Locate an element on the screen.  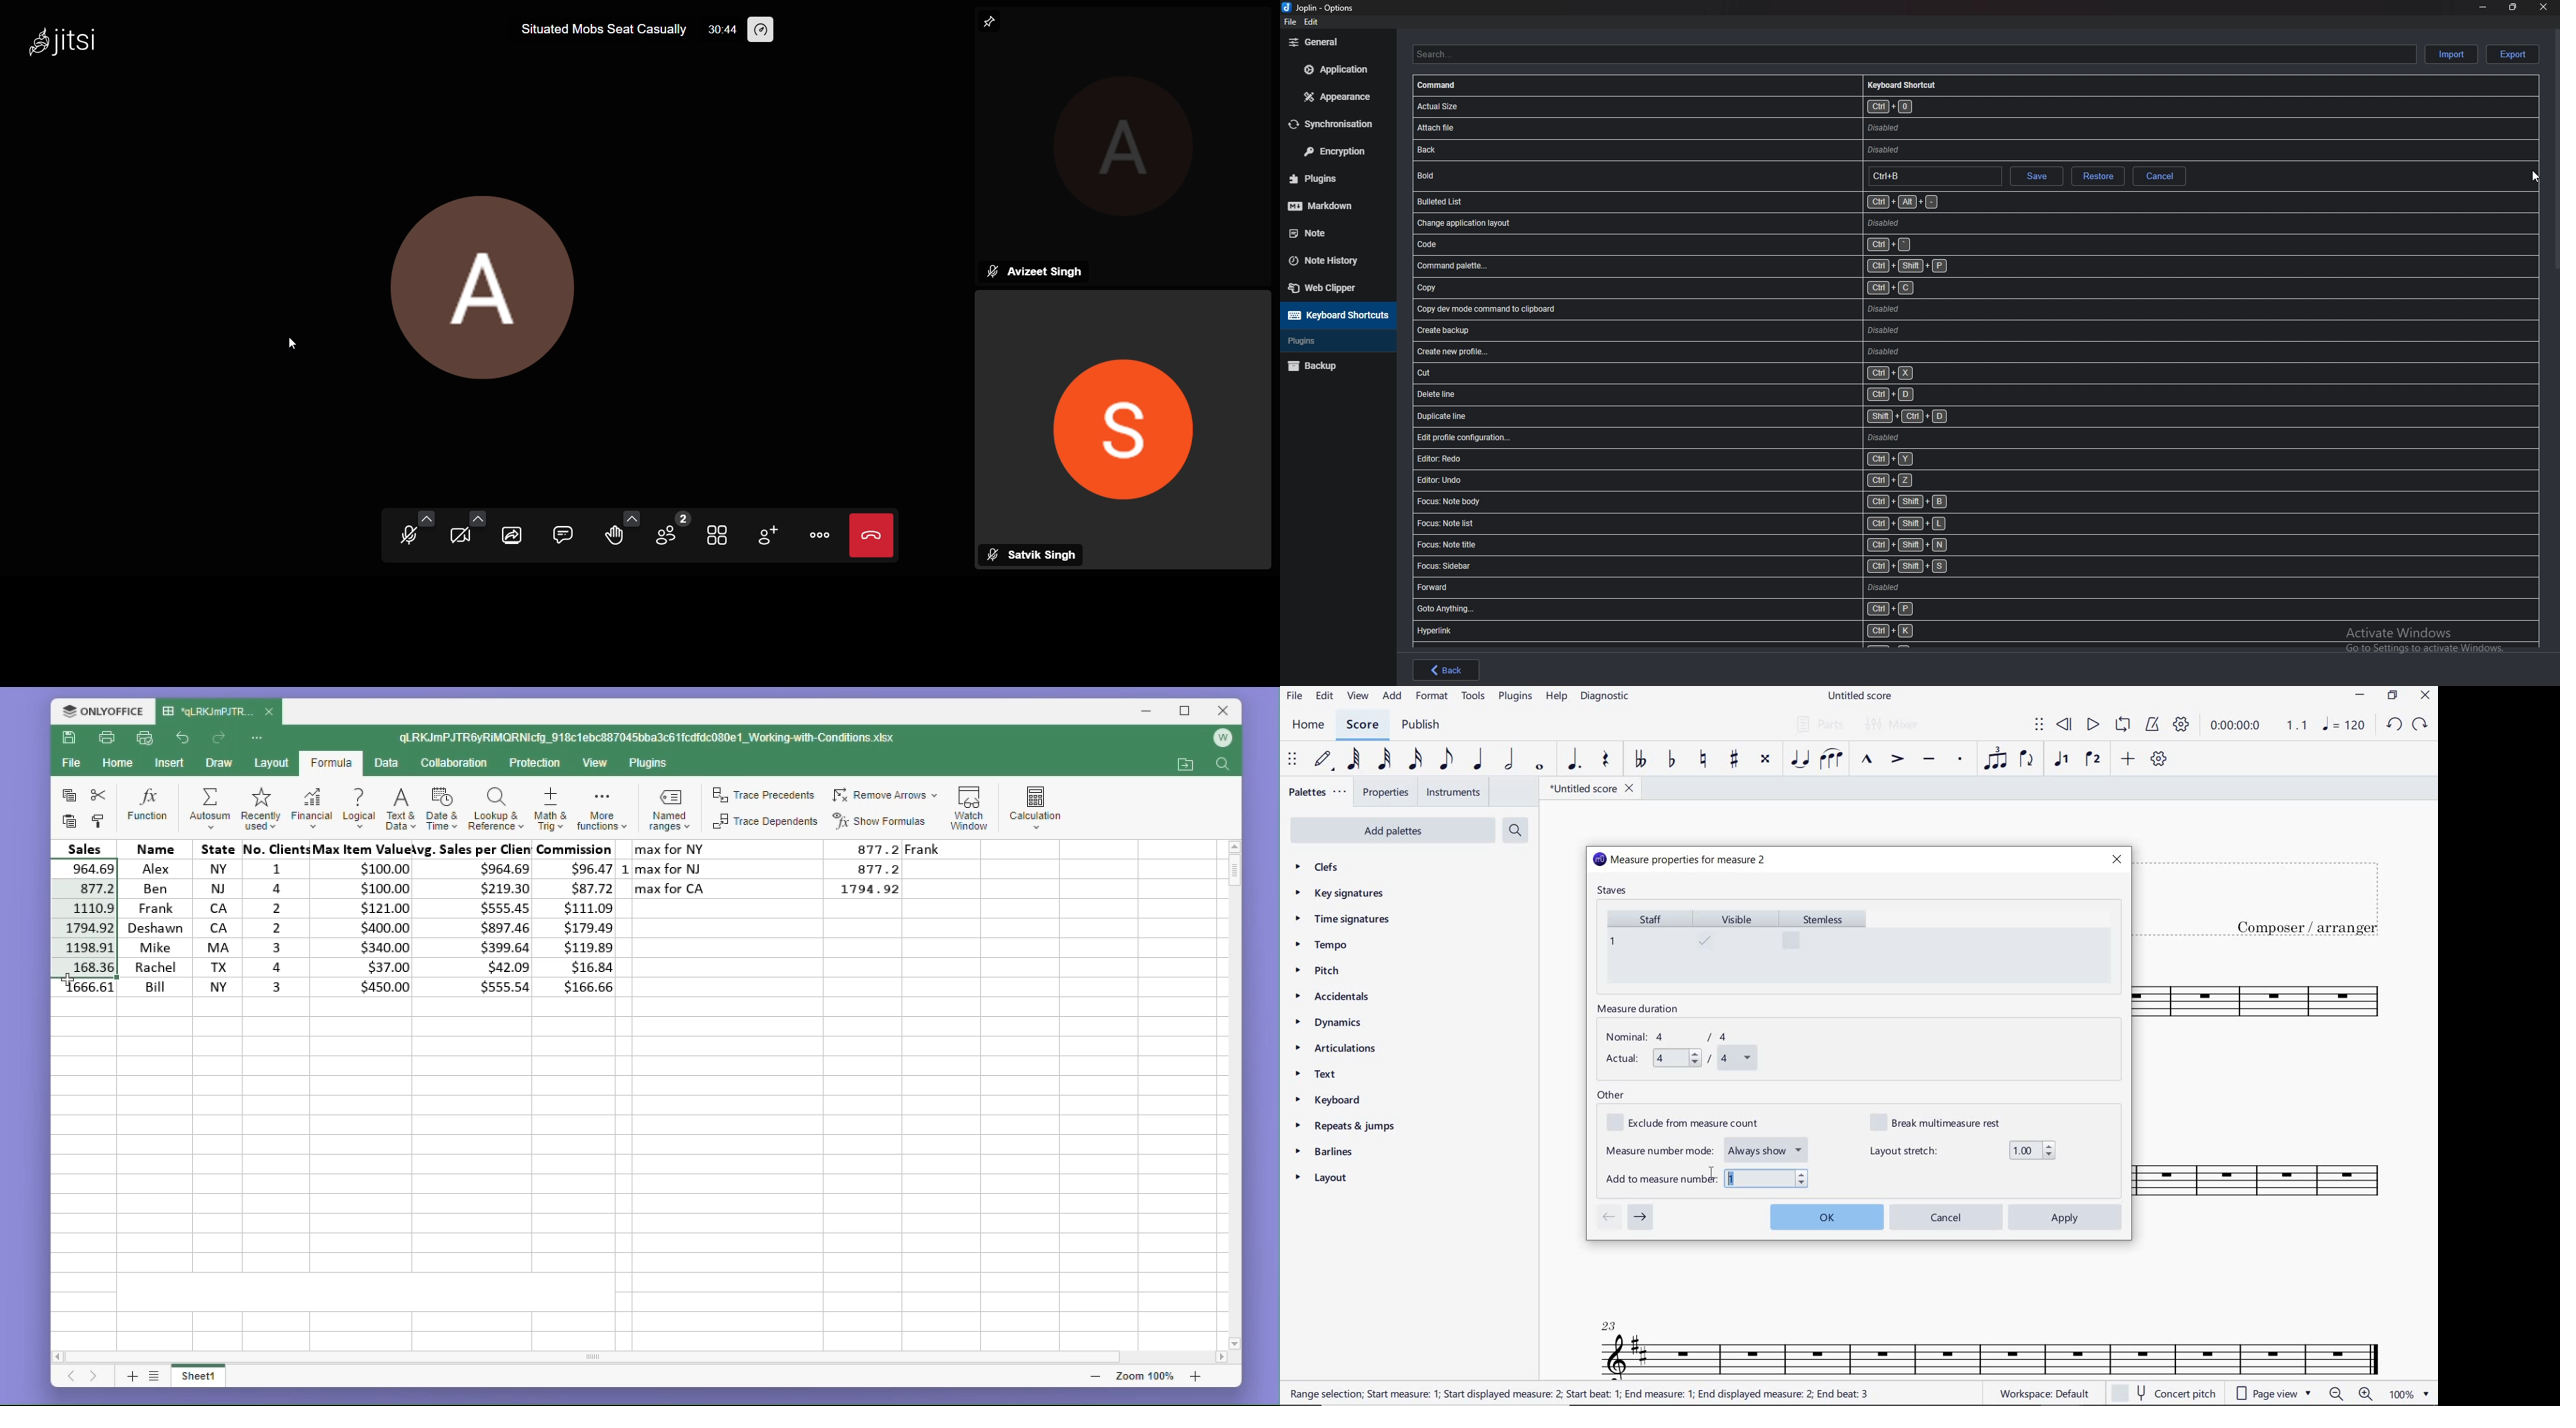
logical is located at coordinates (358, 810).